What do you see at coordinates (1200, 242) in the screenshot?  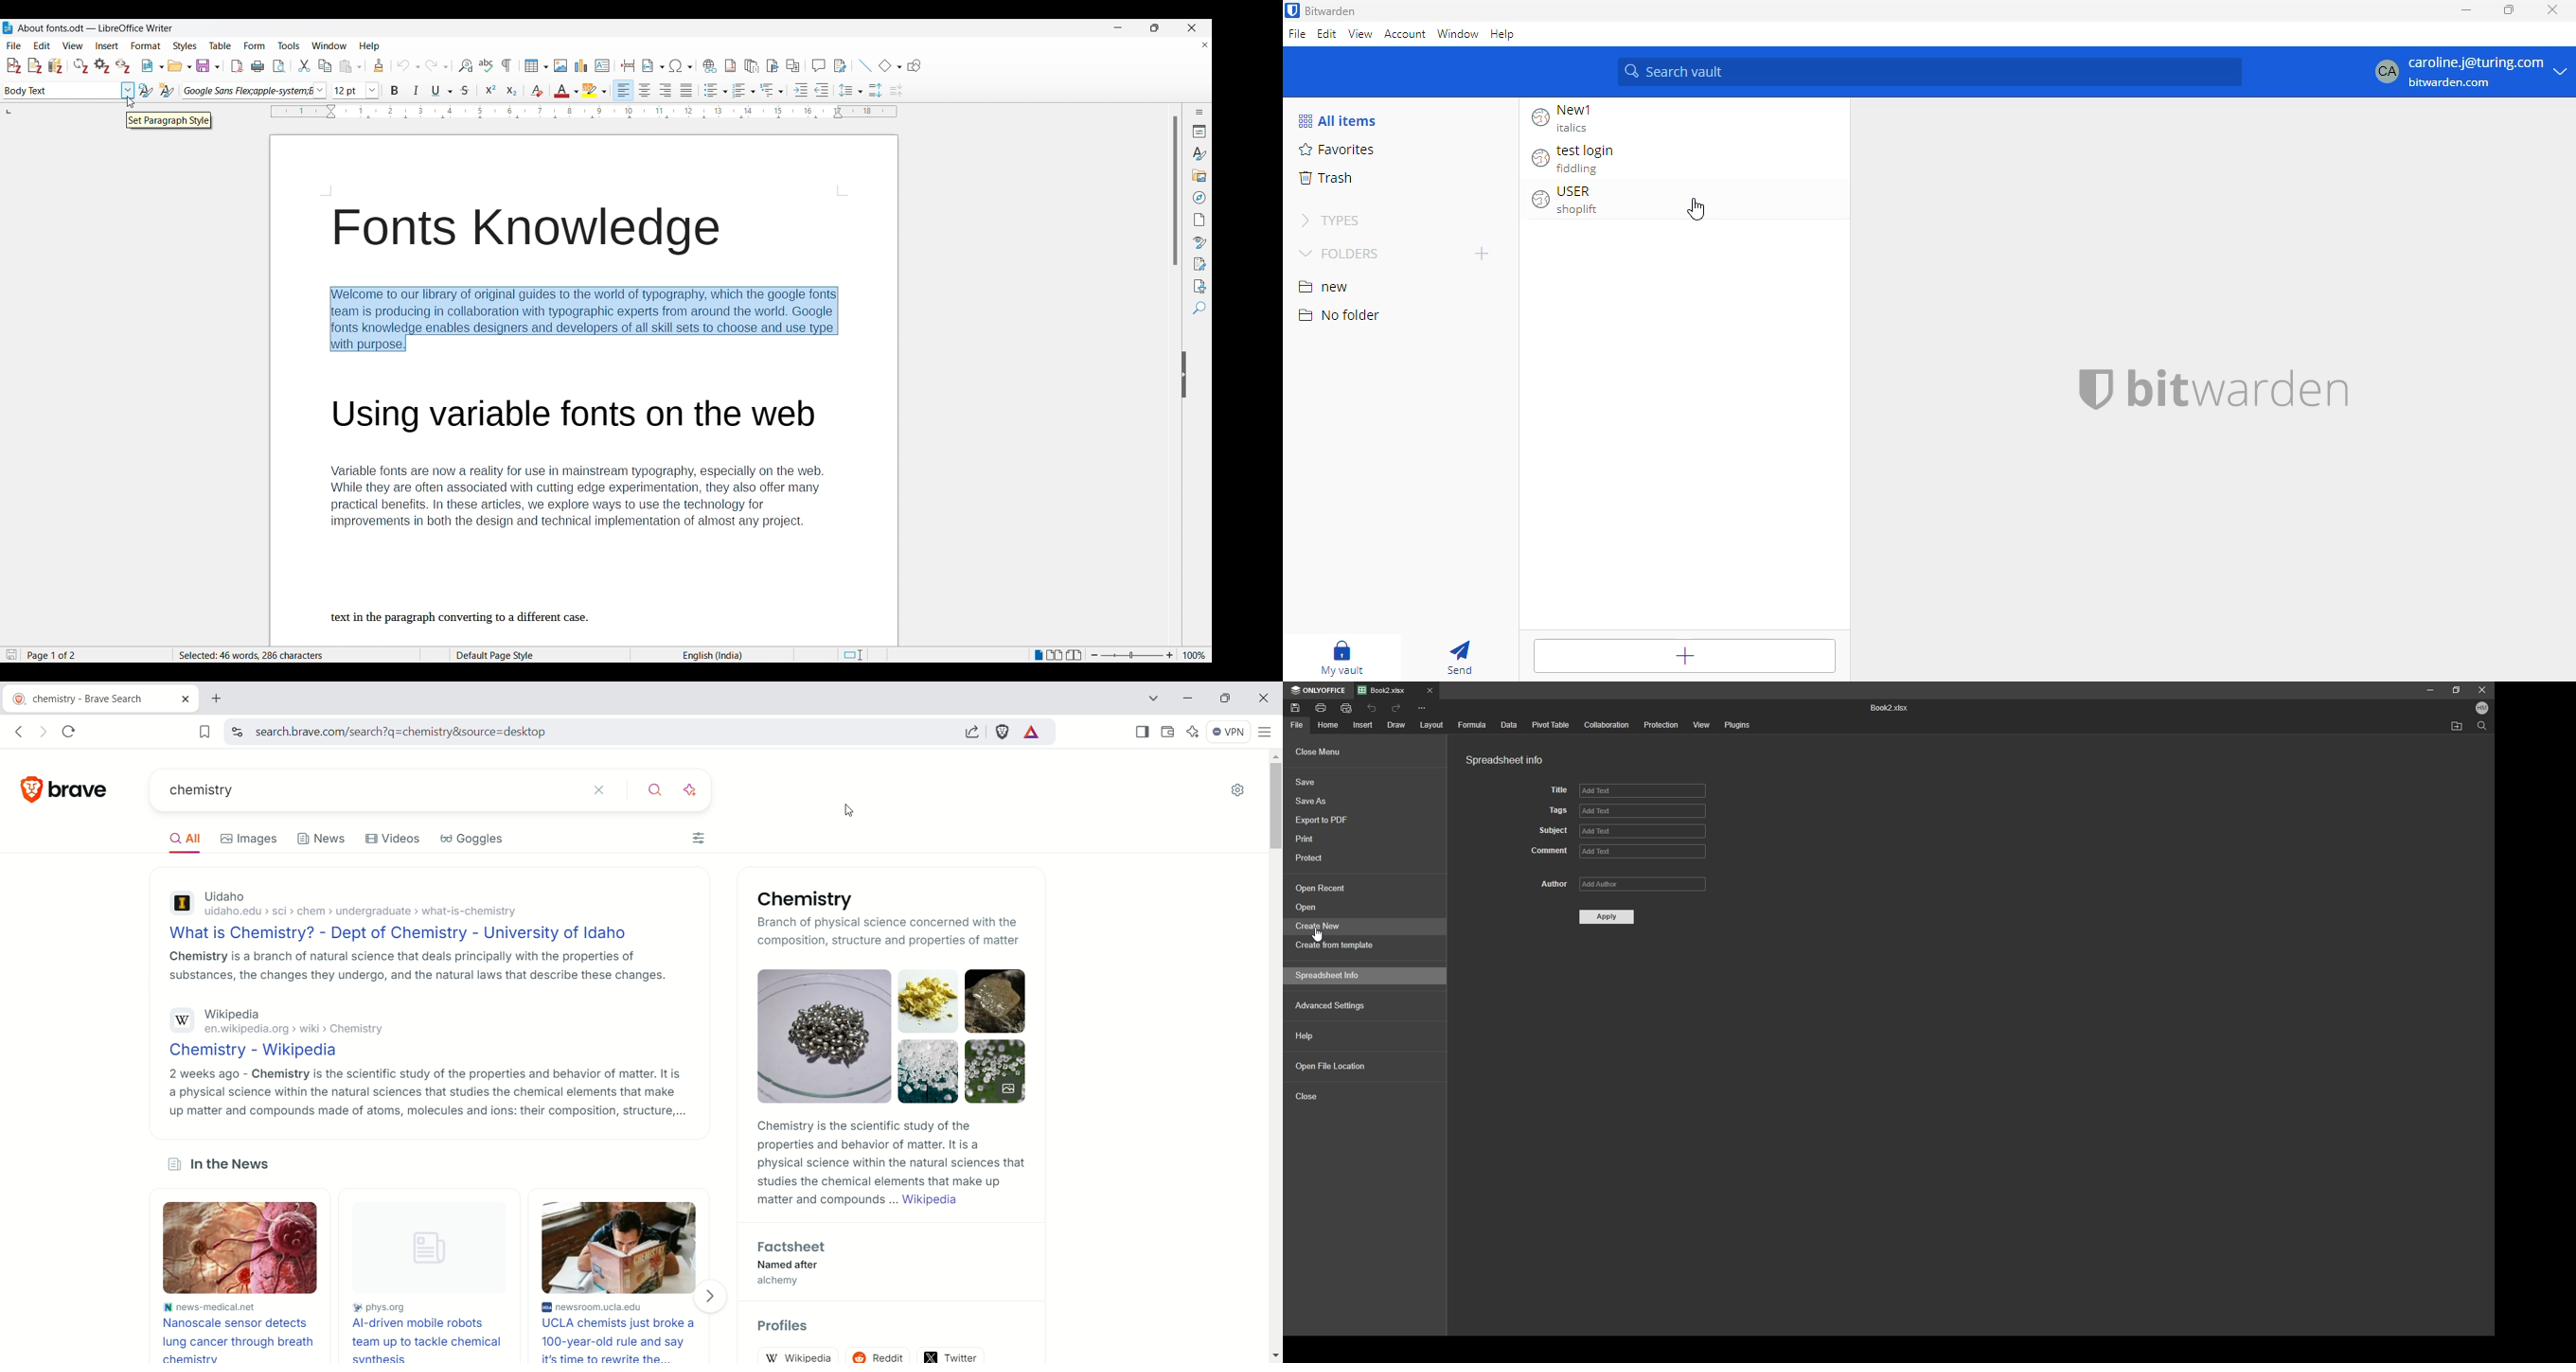 I see `Style inspector` at bounding box center [1200, 242].